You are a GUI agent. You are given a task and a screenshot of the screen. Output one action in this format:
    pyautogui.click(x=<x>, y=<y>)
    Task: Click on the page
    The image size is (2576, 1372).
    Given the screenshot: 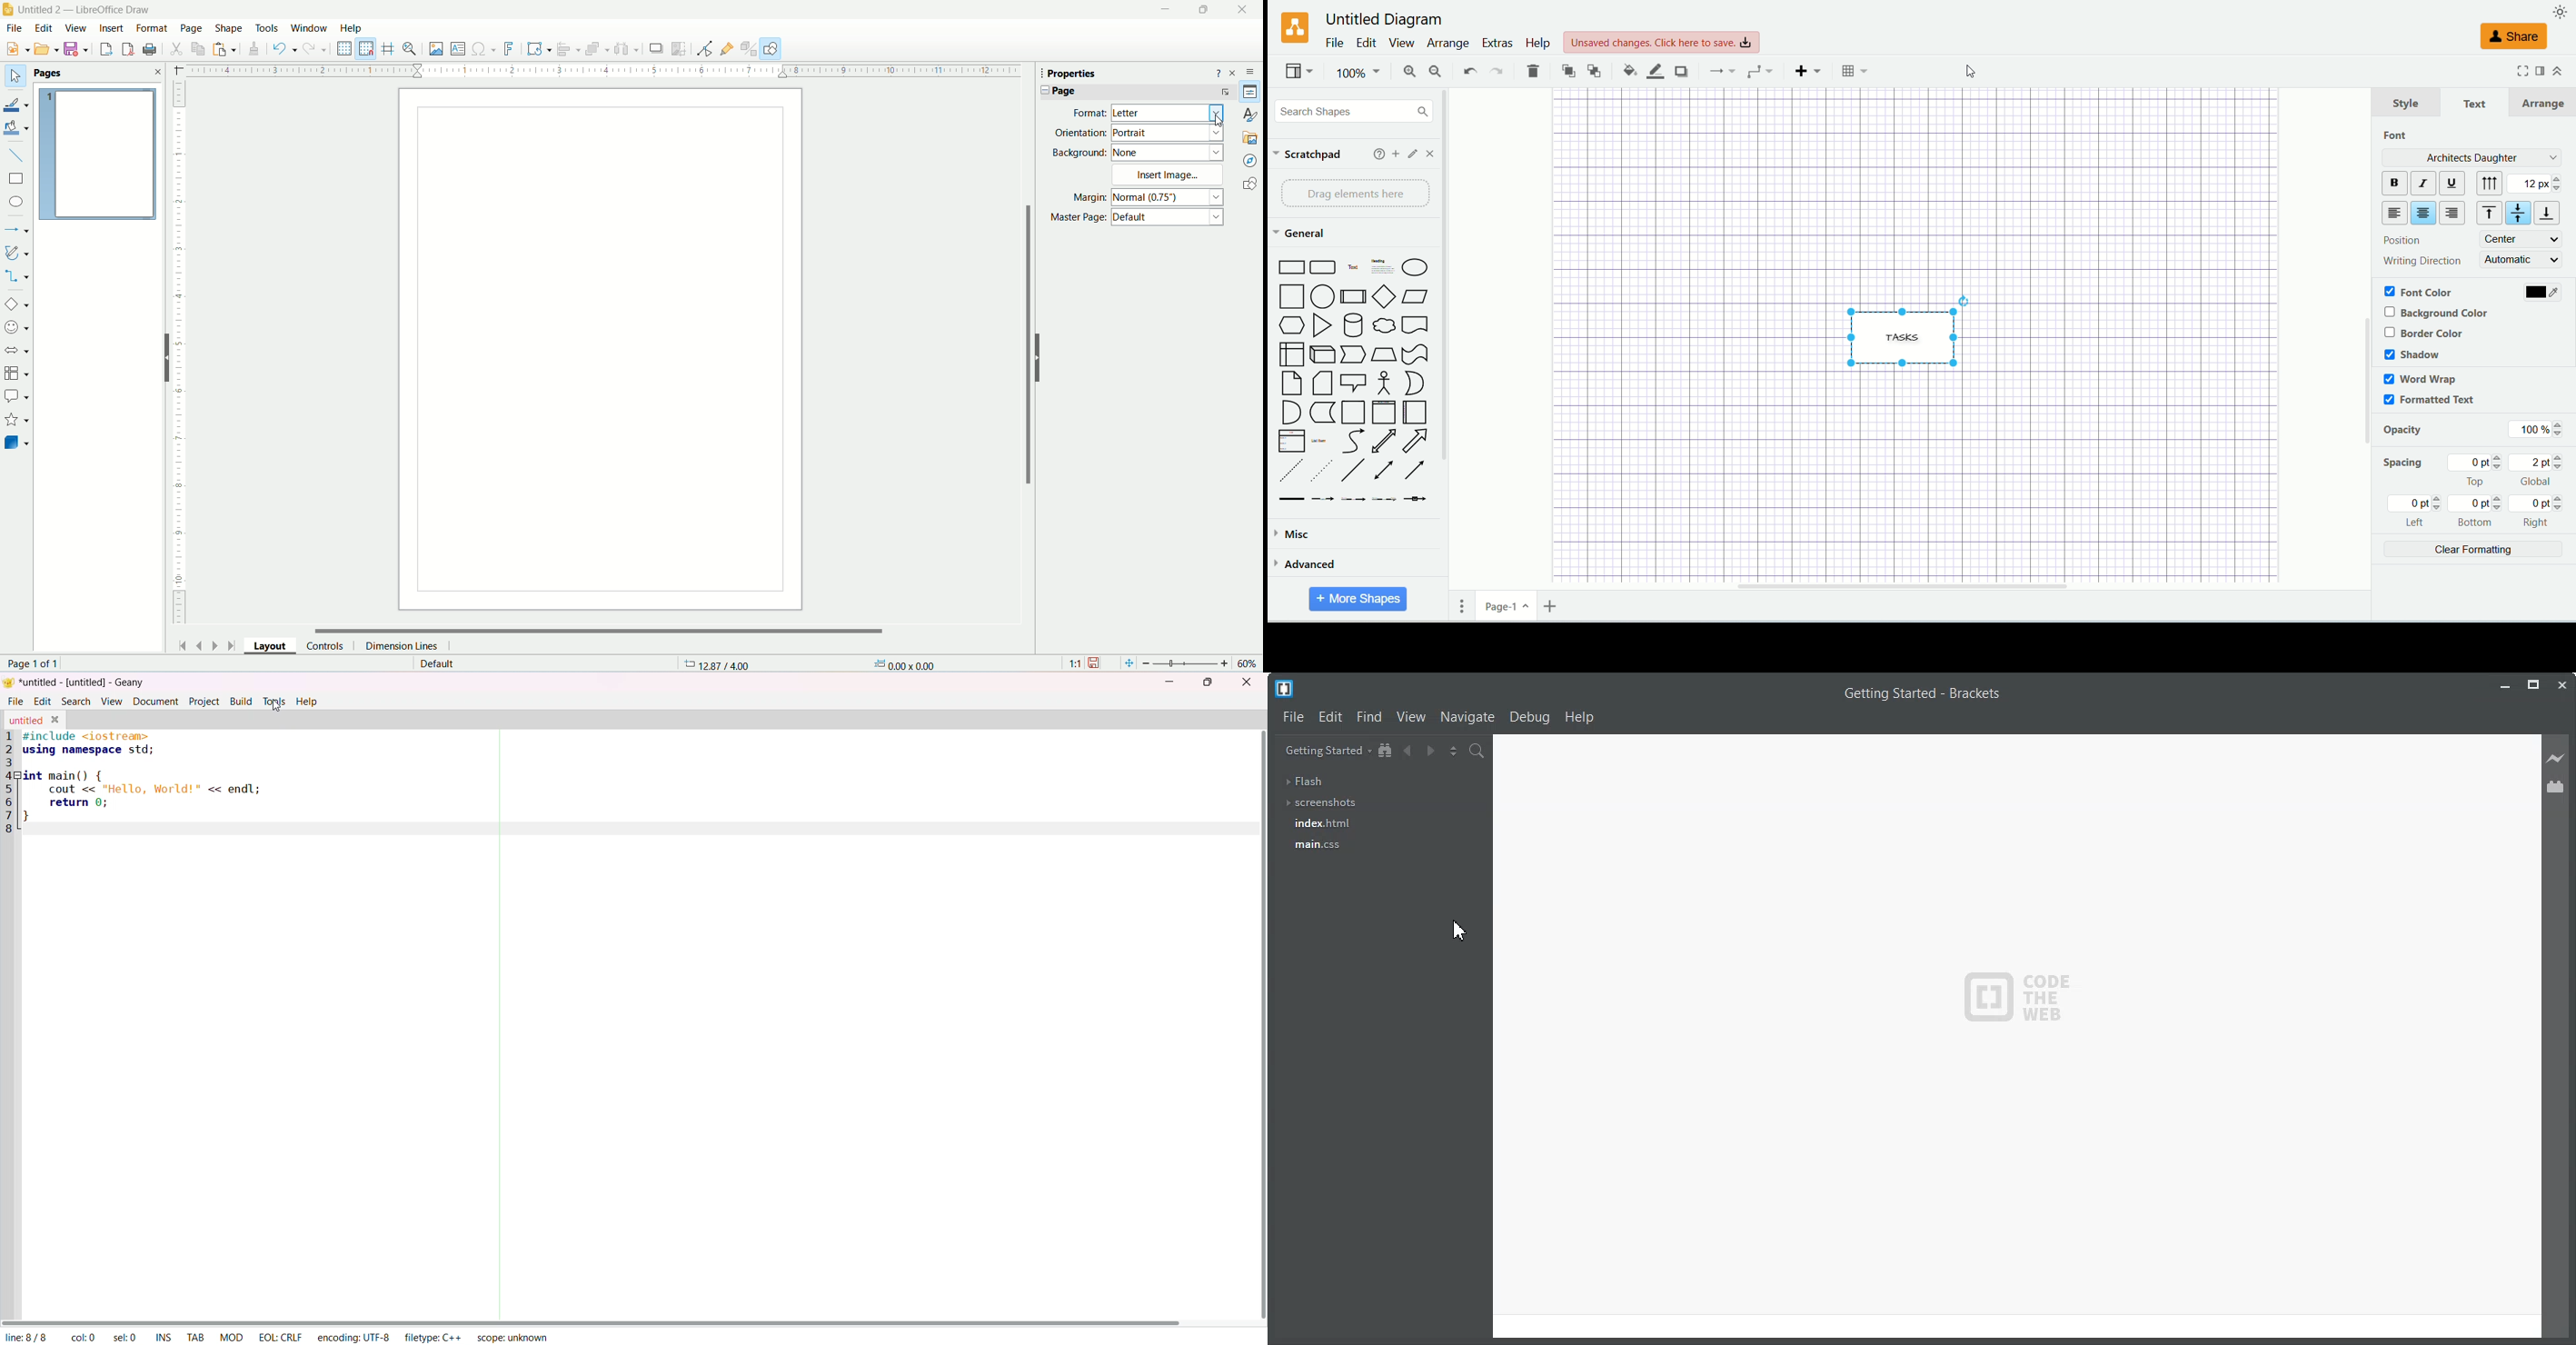 What is the action you would take?
    pyautogui.click(x=601, y=352)
    